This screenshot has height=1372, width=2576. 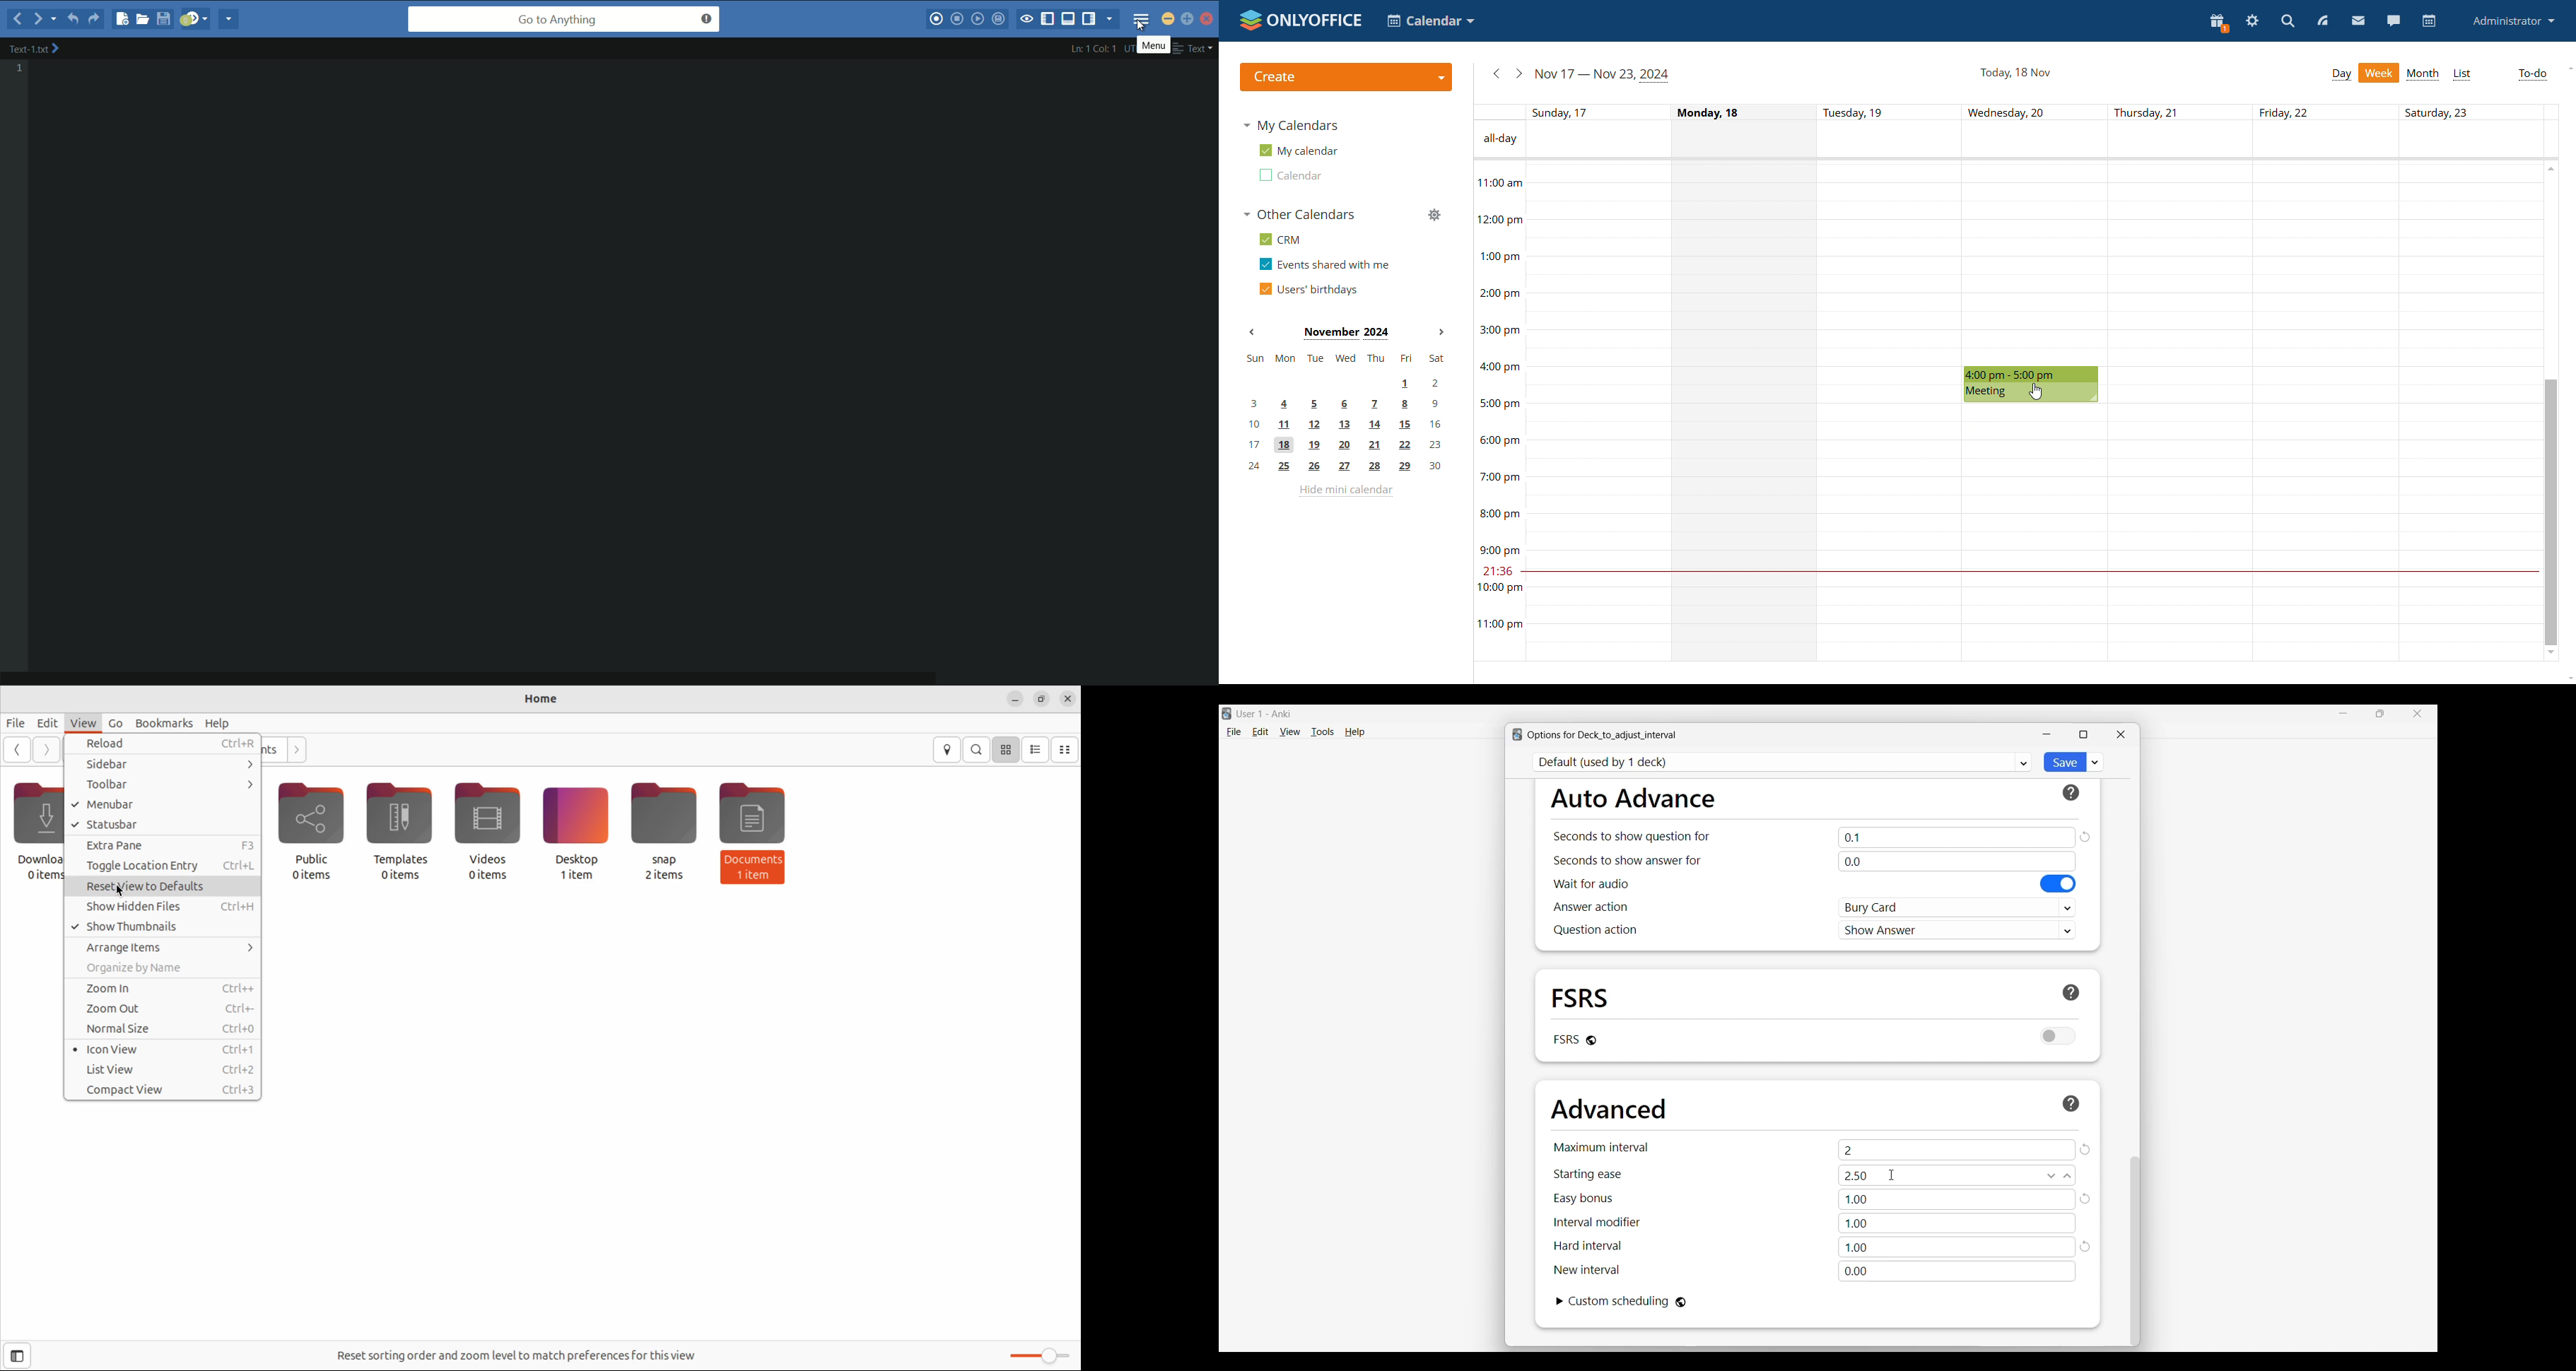 I want to click on scroll up, so click(x=2568, y=69).